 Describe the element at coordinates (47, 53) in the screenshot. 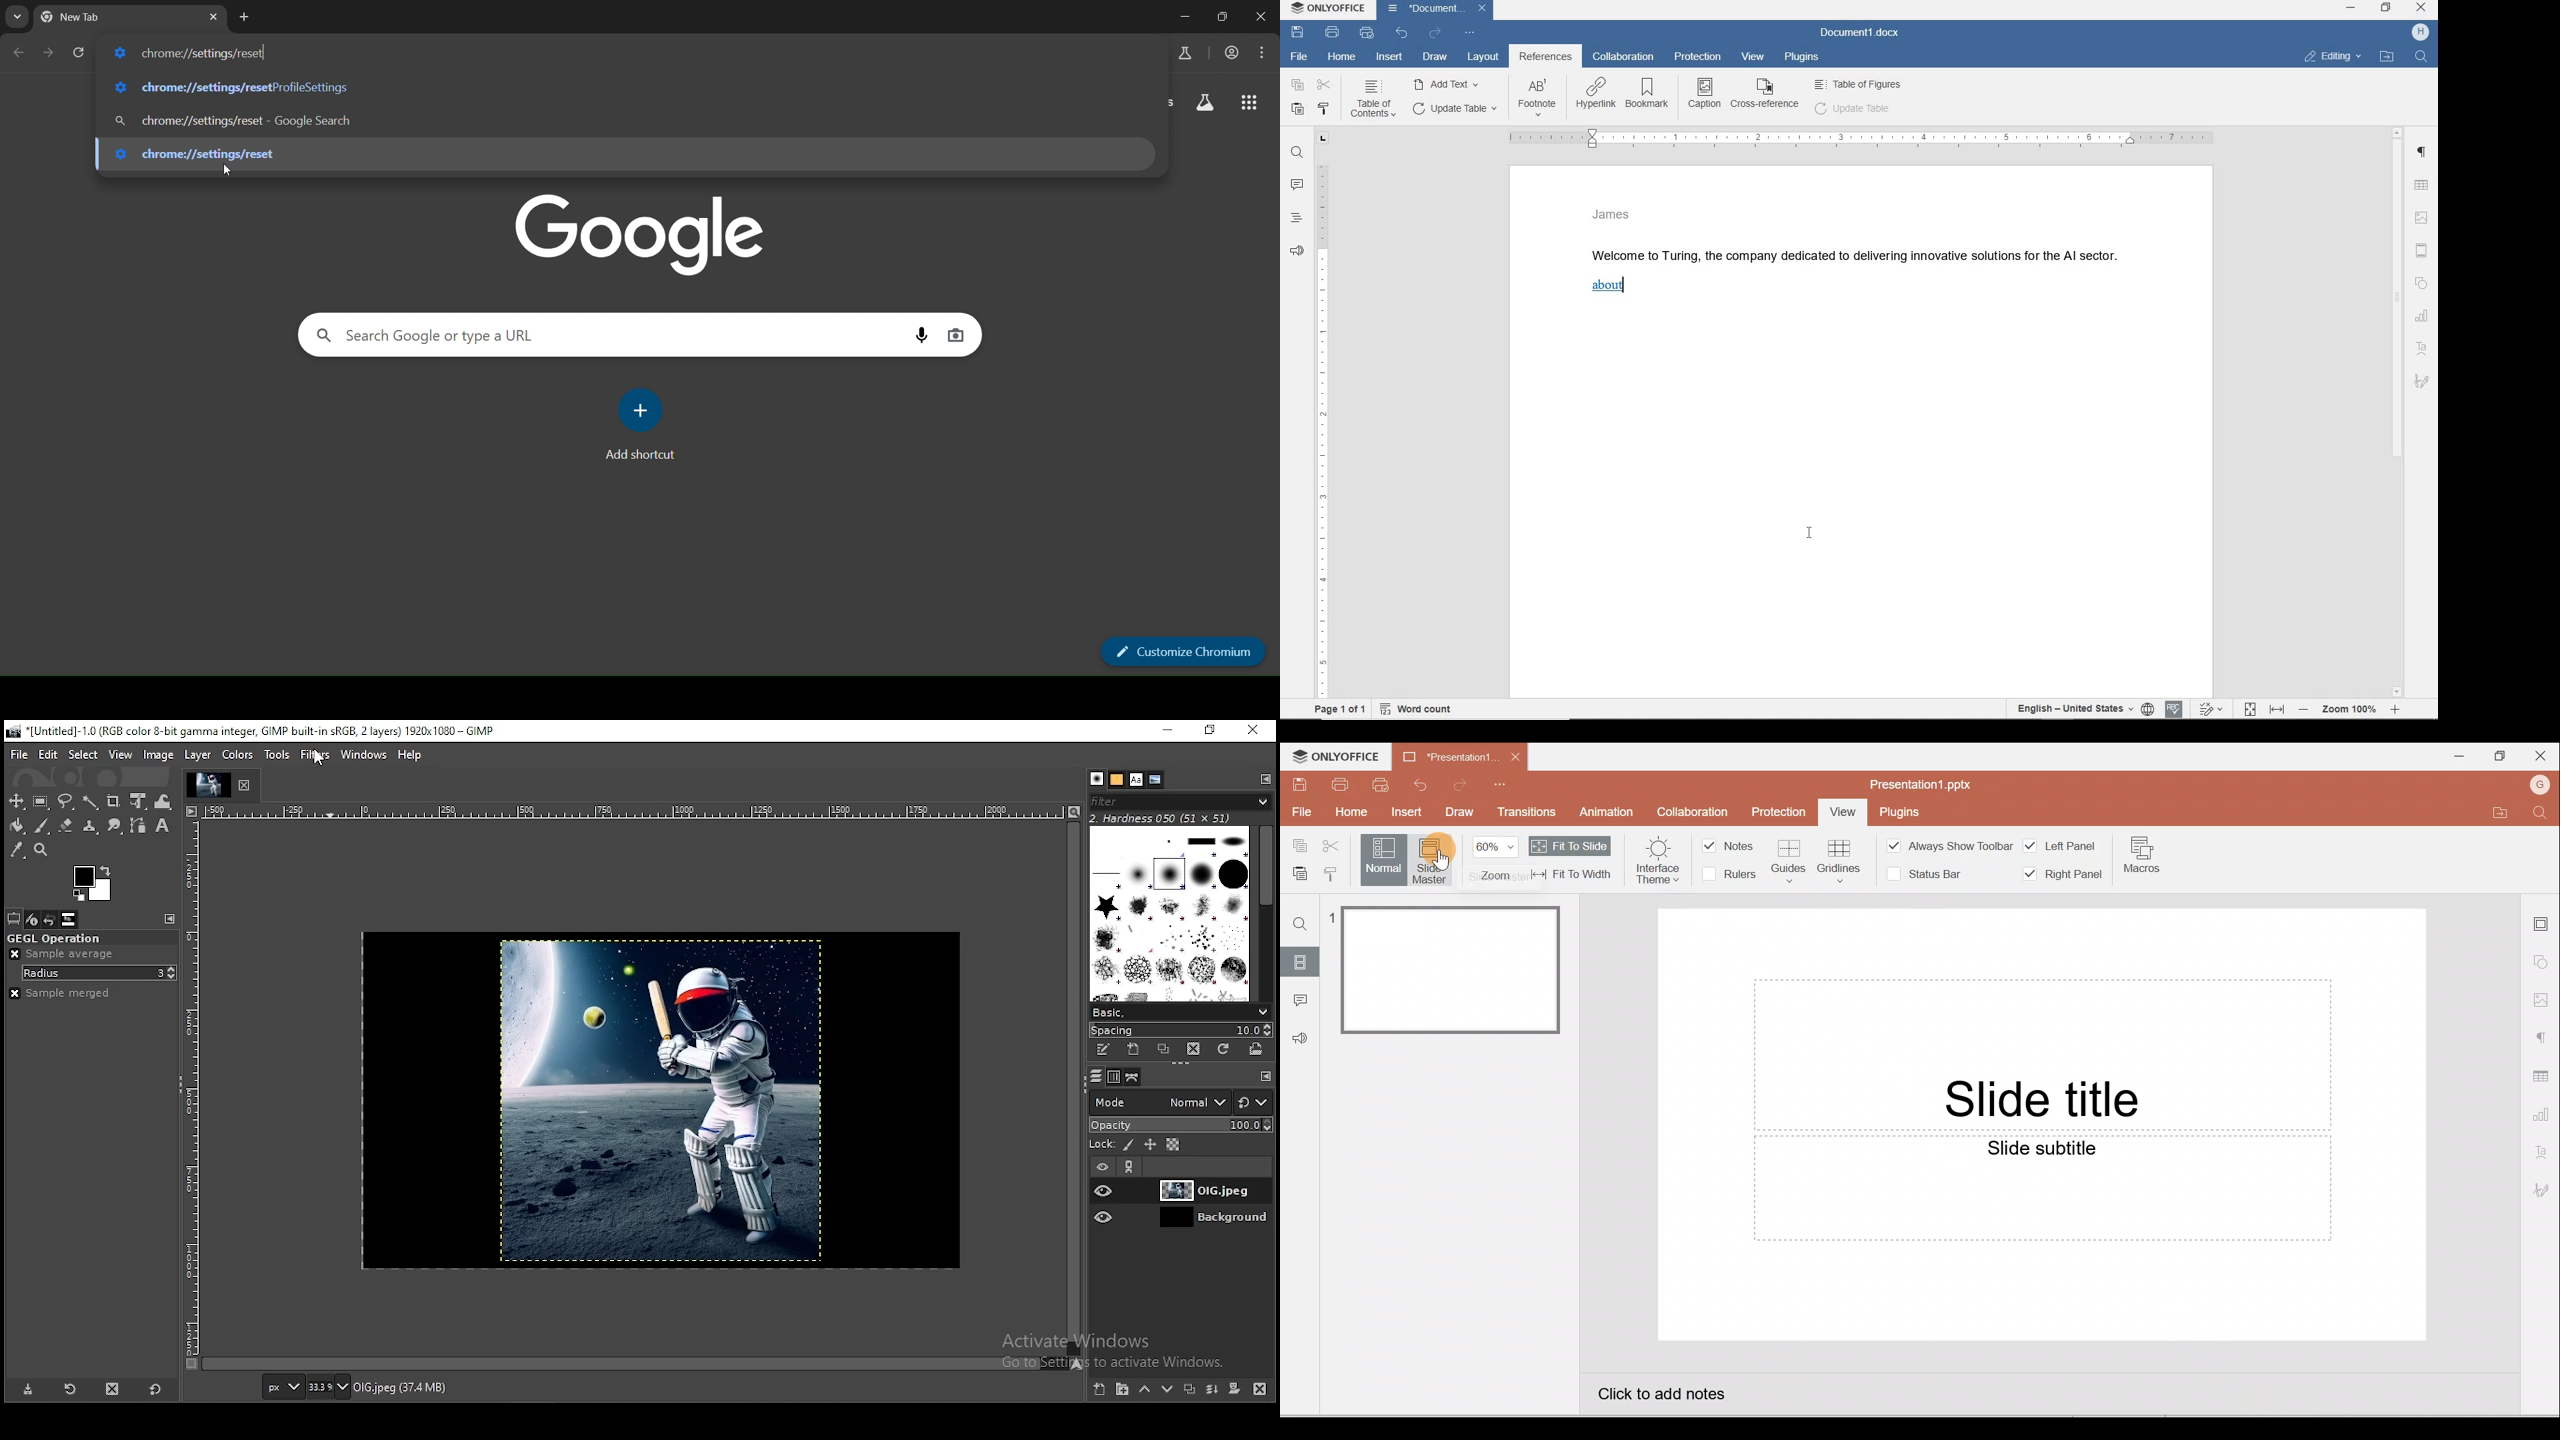

I see `go forward one page` at that location.